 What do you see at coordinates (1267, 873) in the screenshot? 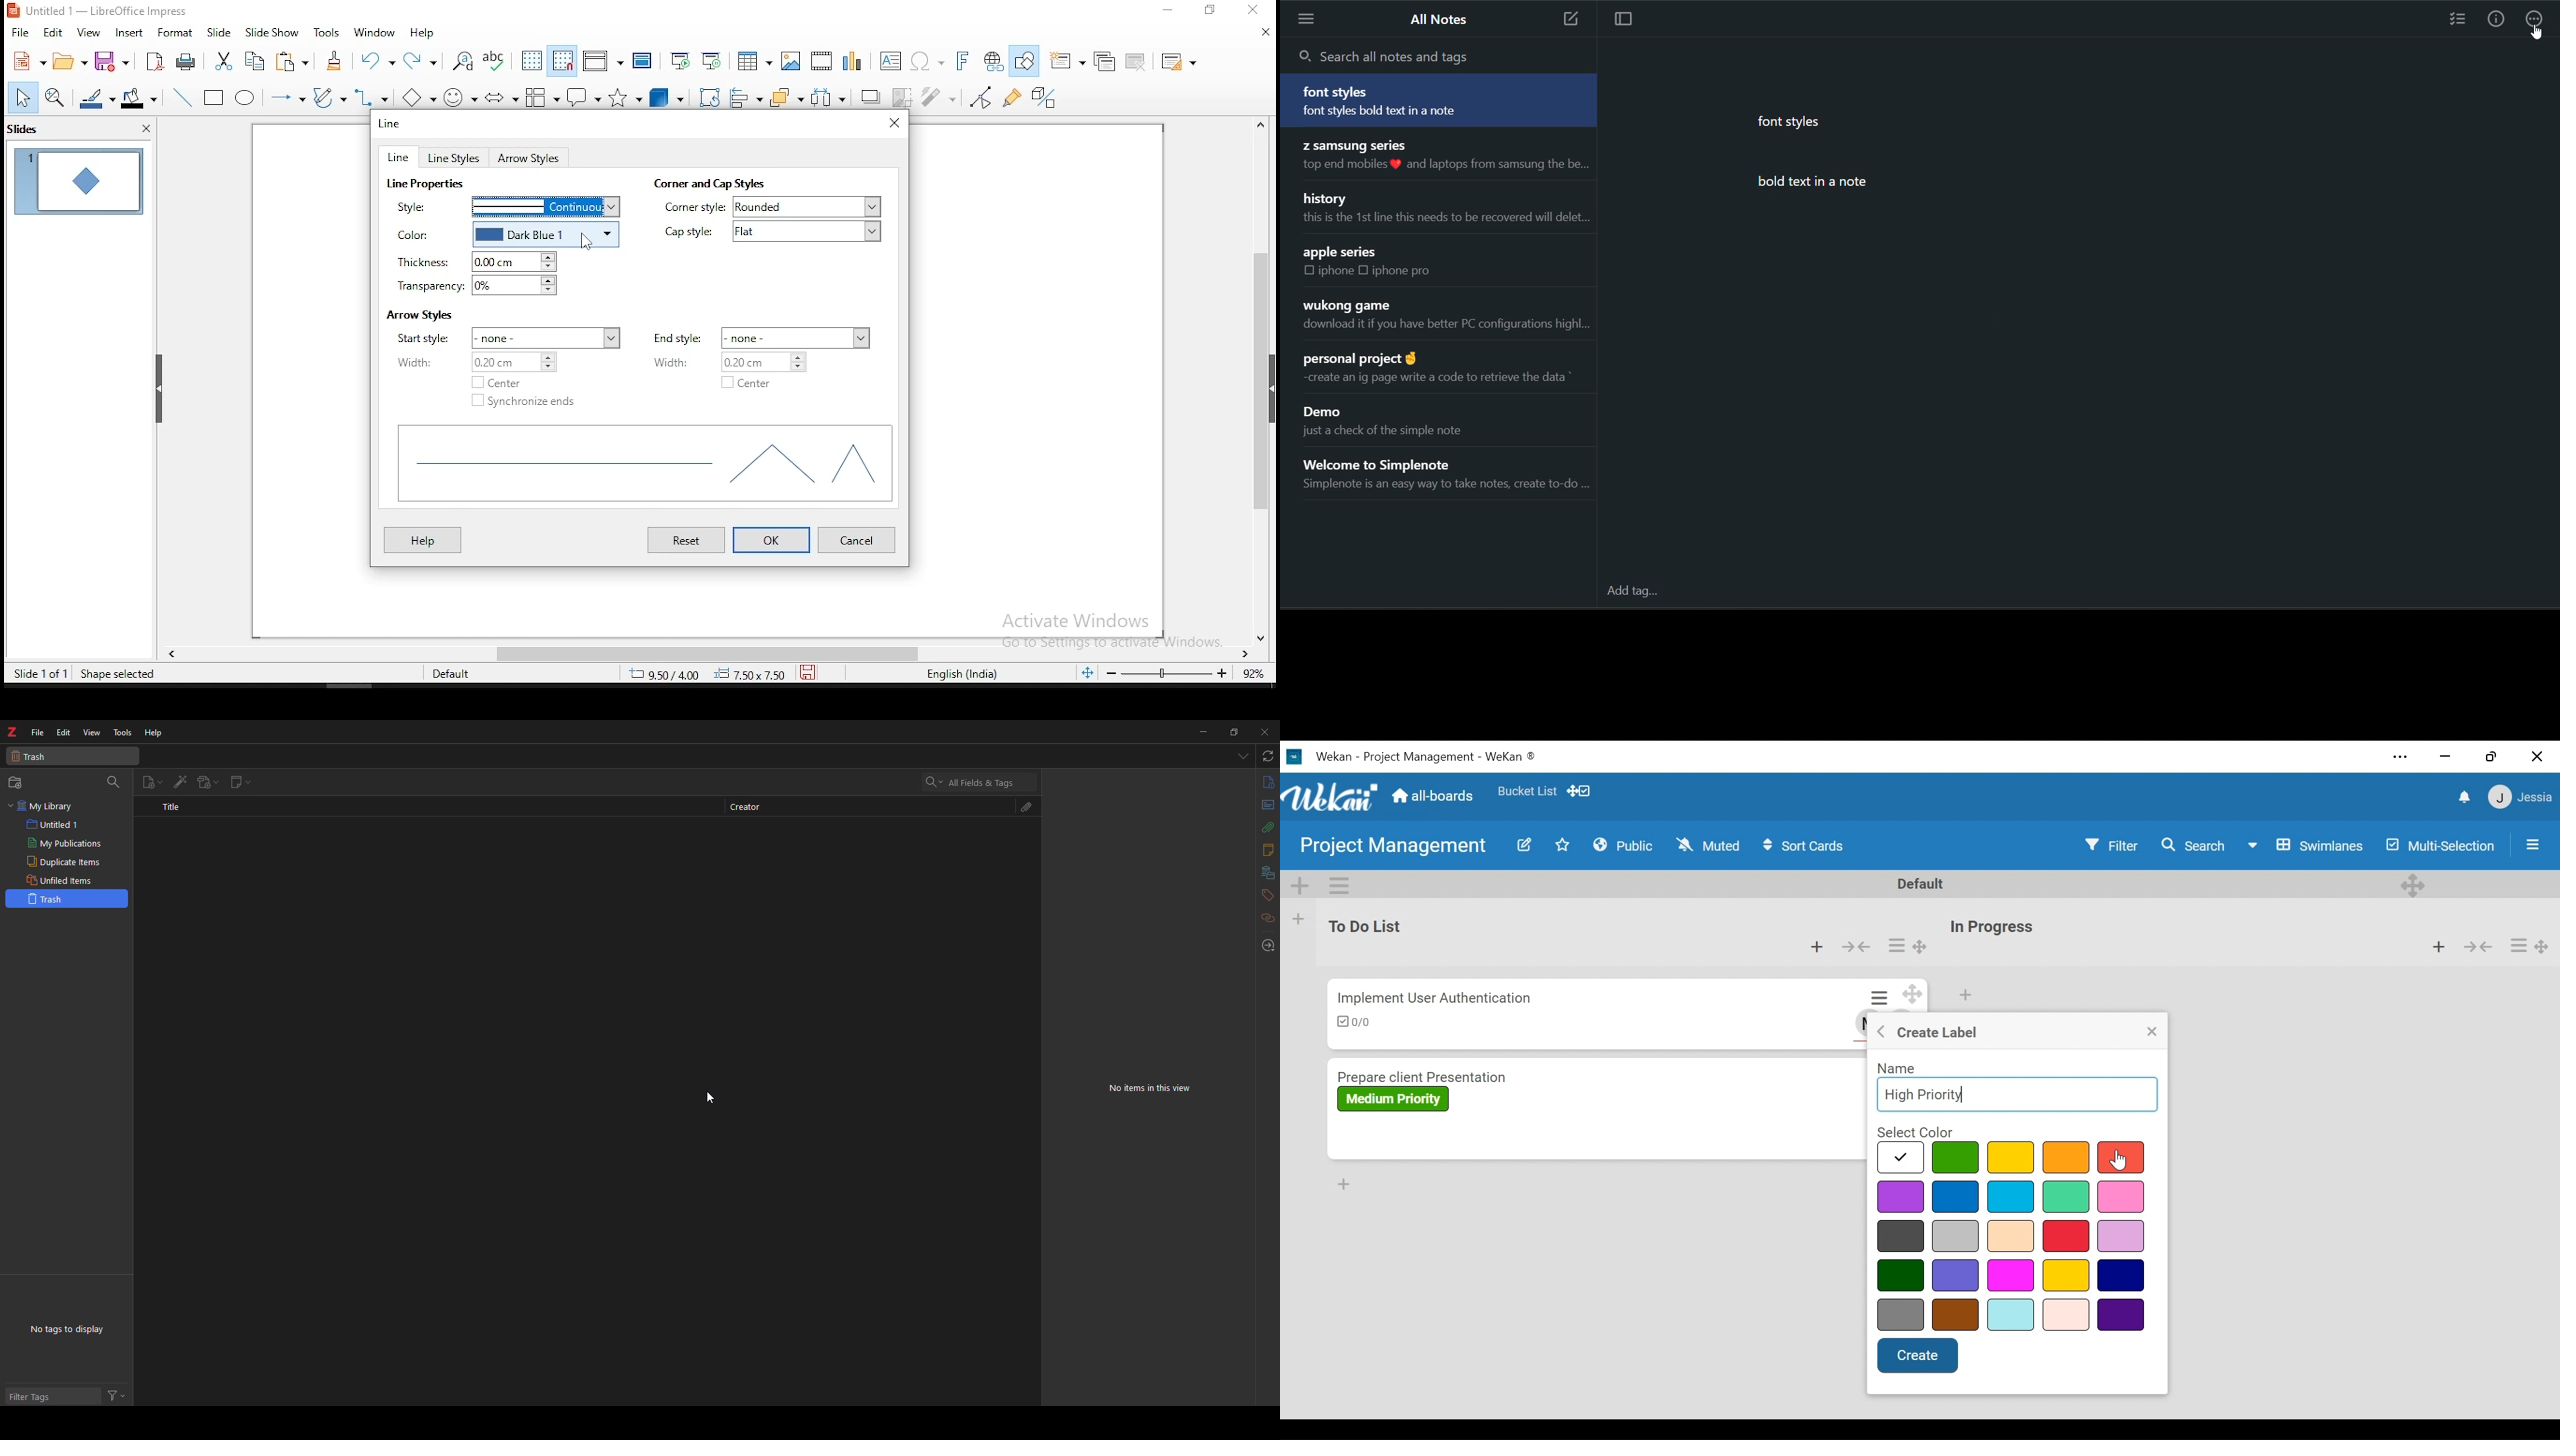
I see `library` at bounding box center [1267, 873].